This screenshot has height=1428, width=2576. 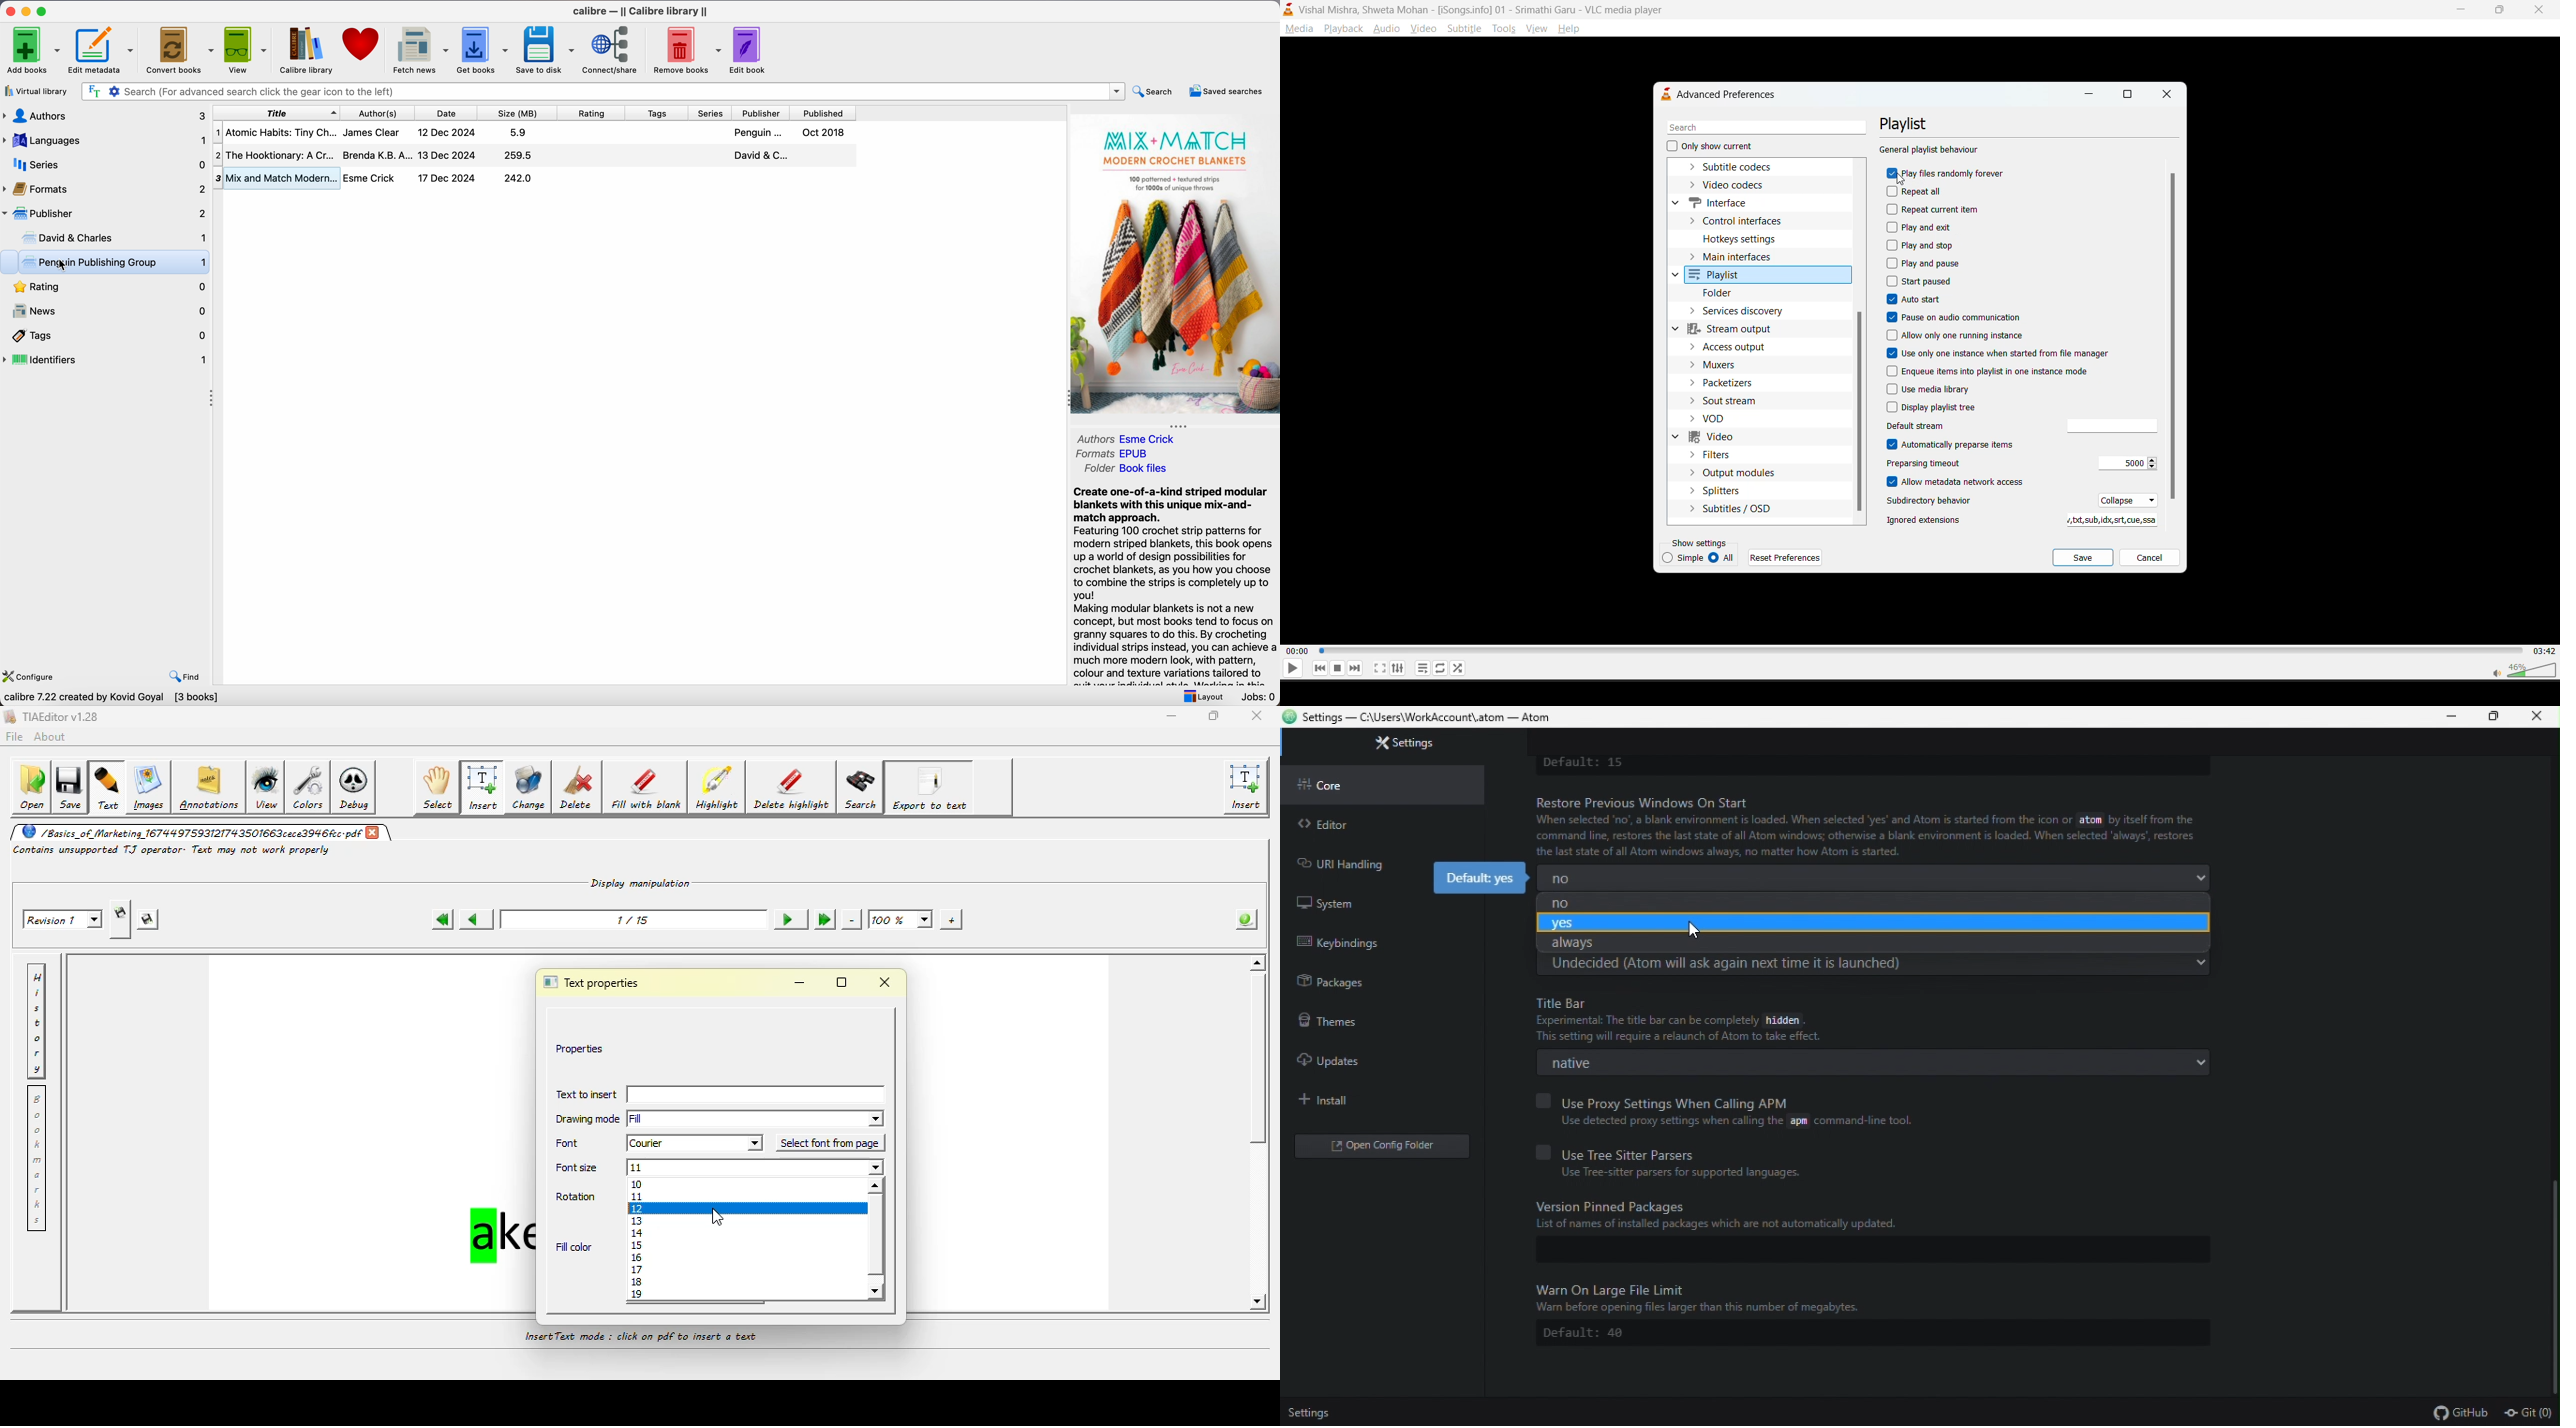 I want to click on Calibre, so click(x=642, y=11).